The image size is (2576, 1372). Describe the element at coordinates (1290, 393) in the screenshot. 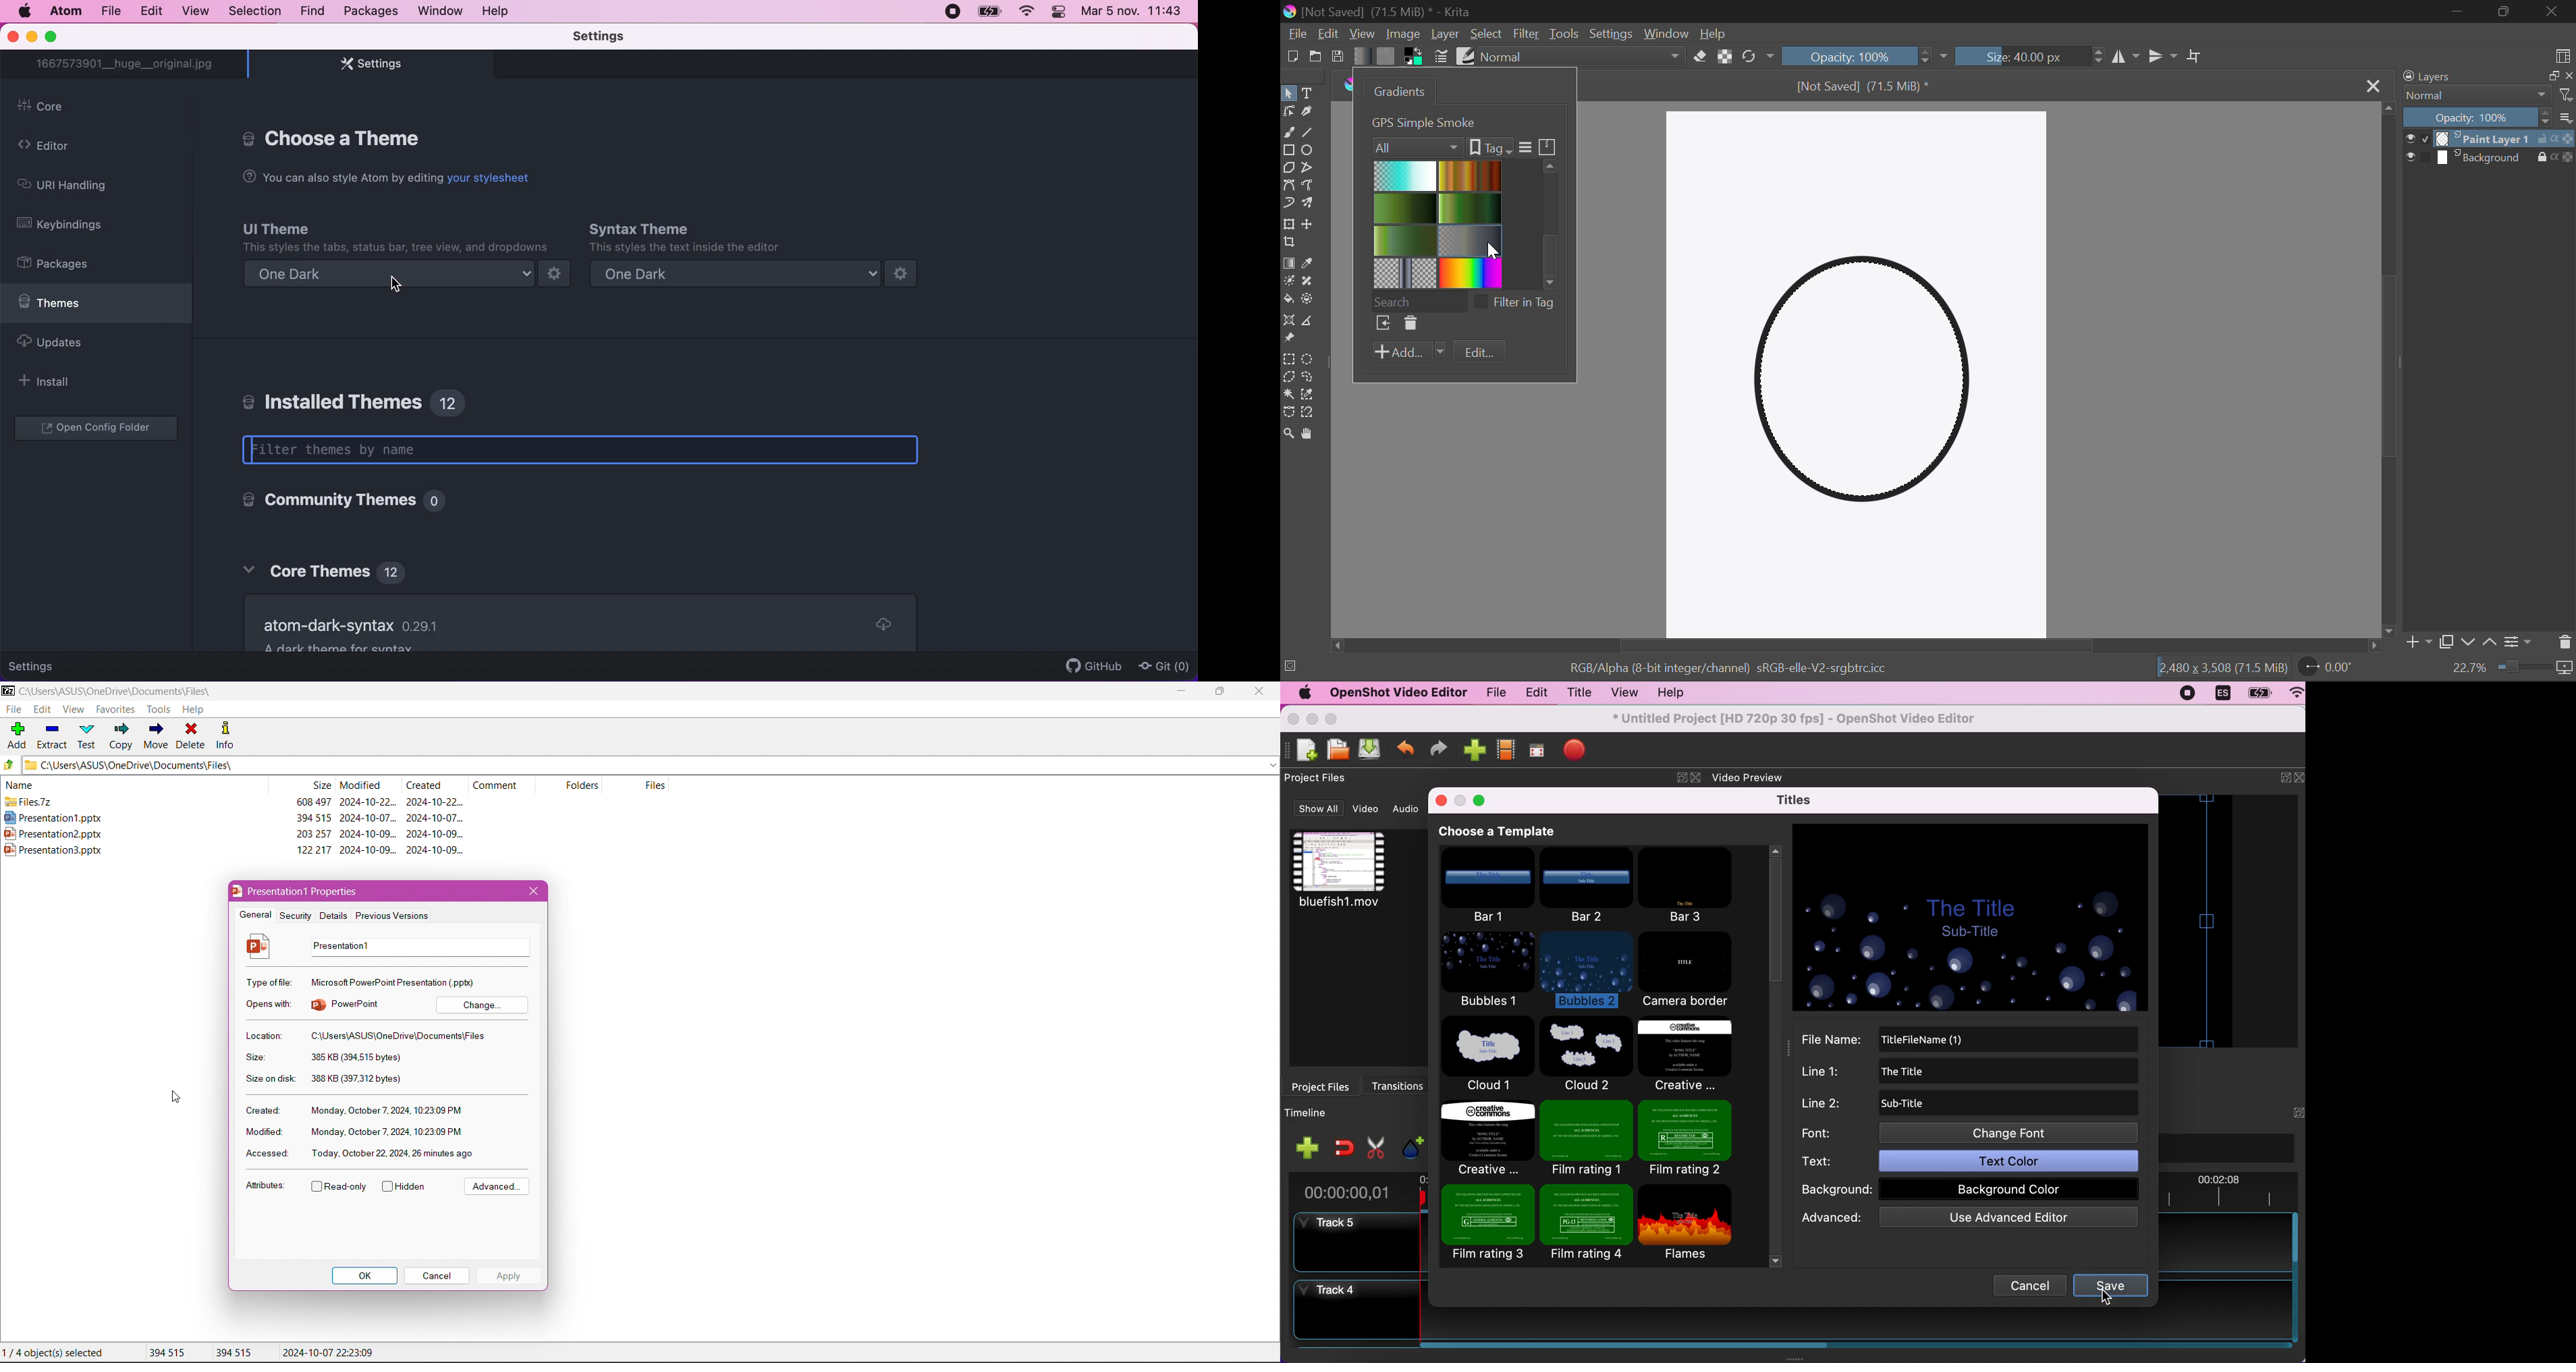

I see `Continuous Selection` at that location.